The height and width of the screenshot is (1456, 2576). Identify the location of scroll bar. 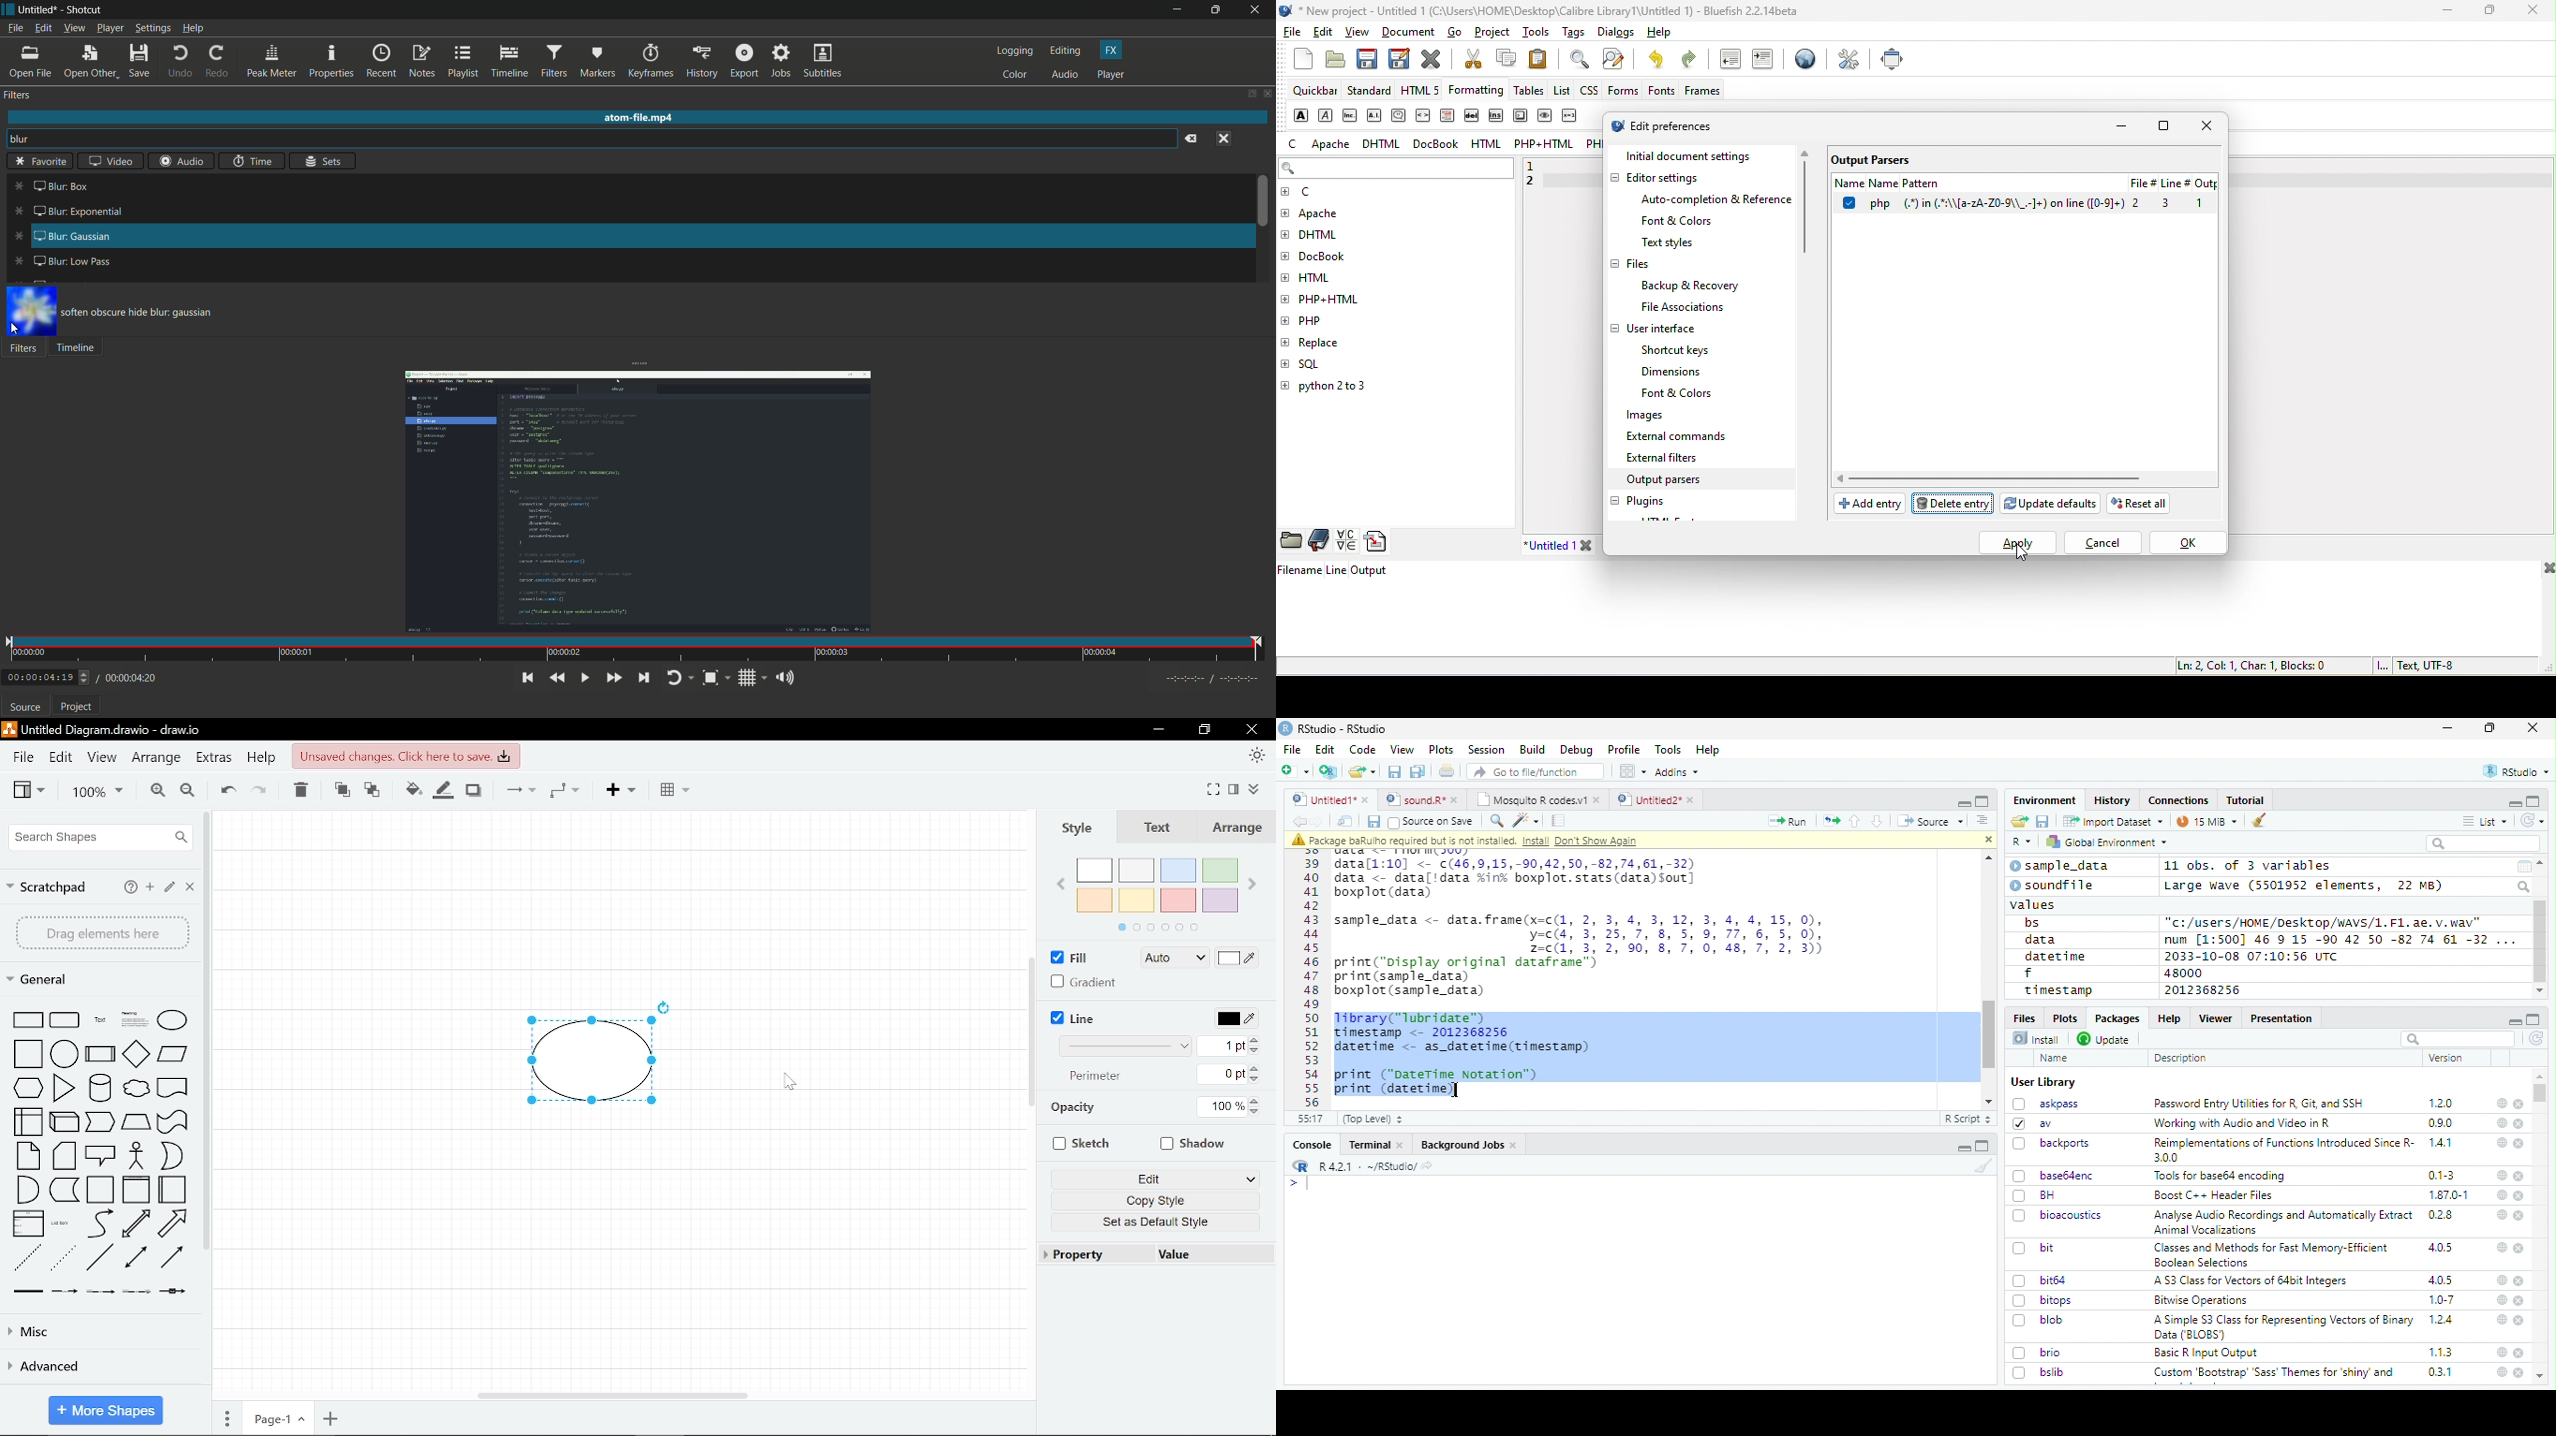
(2541, 1093).